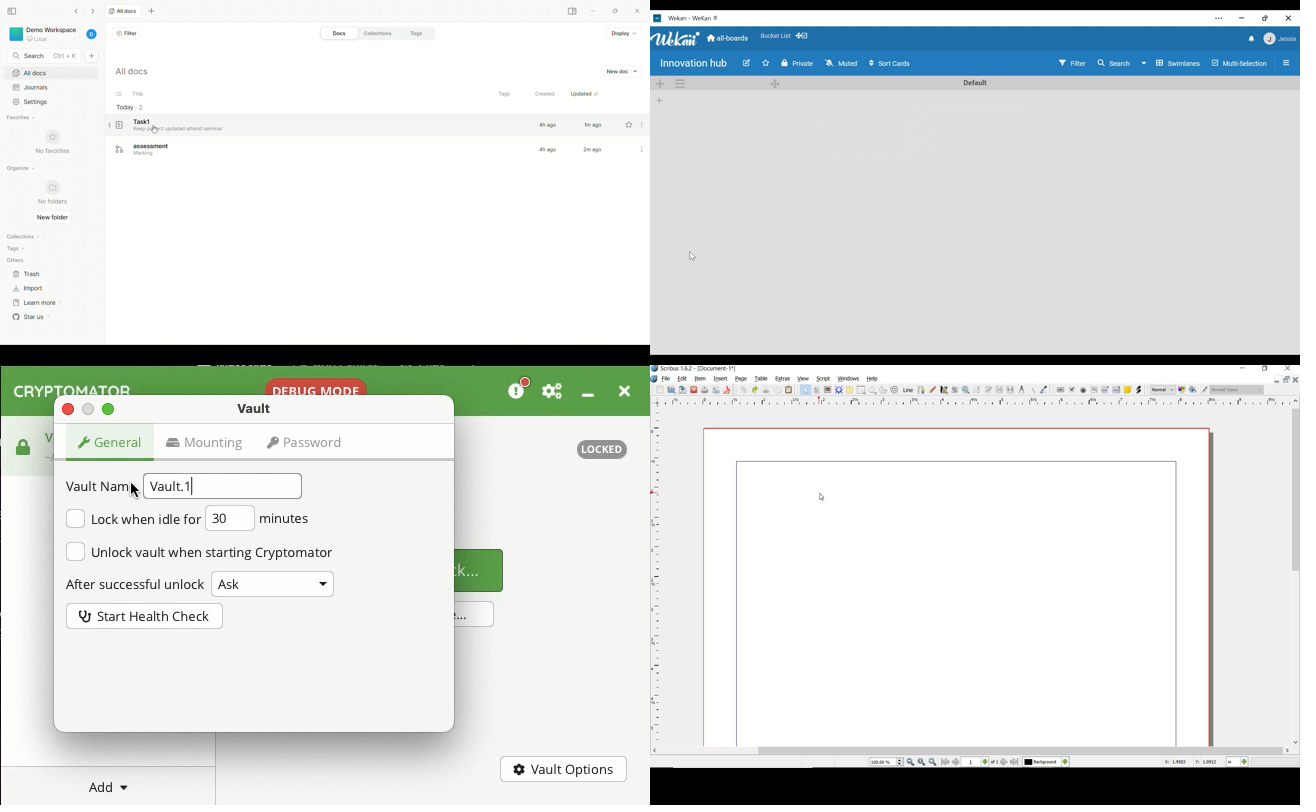 Image resolution: width=1316 pixels, height=812 pixels. Describe the element at coordinates (48, 88) in the screenshot. I see `journals` at that location.